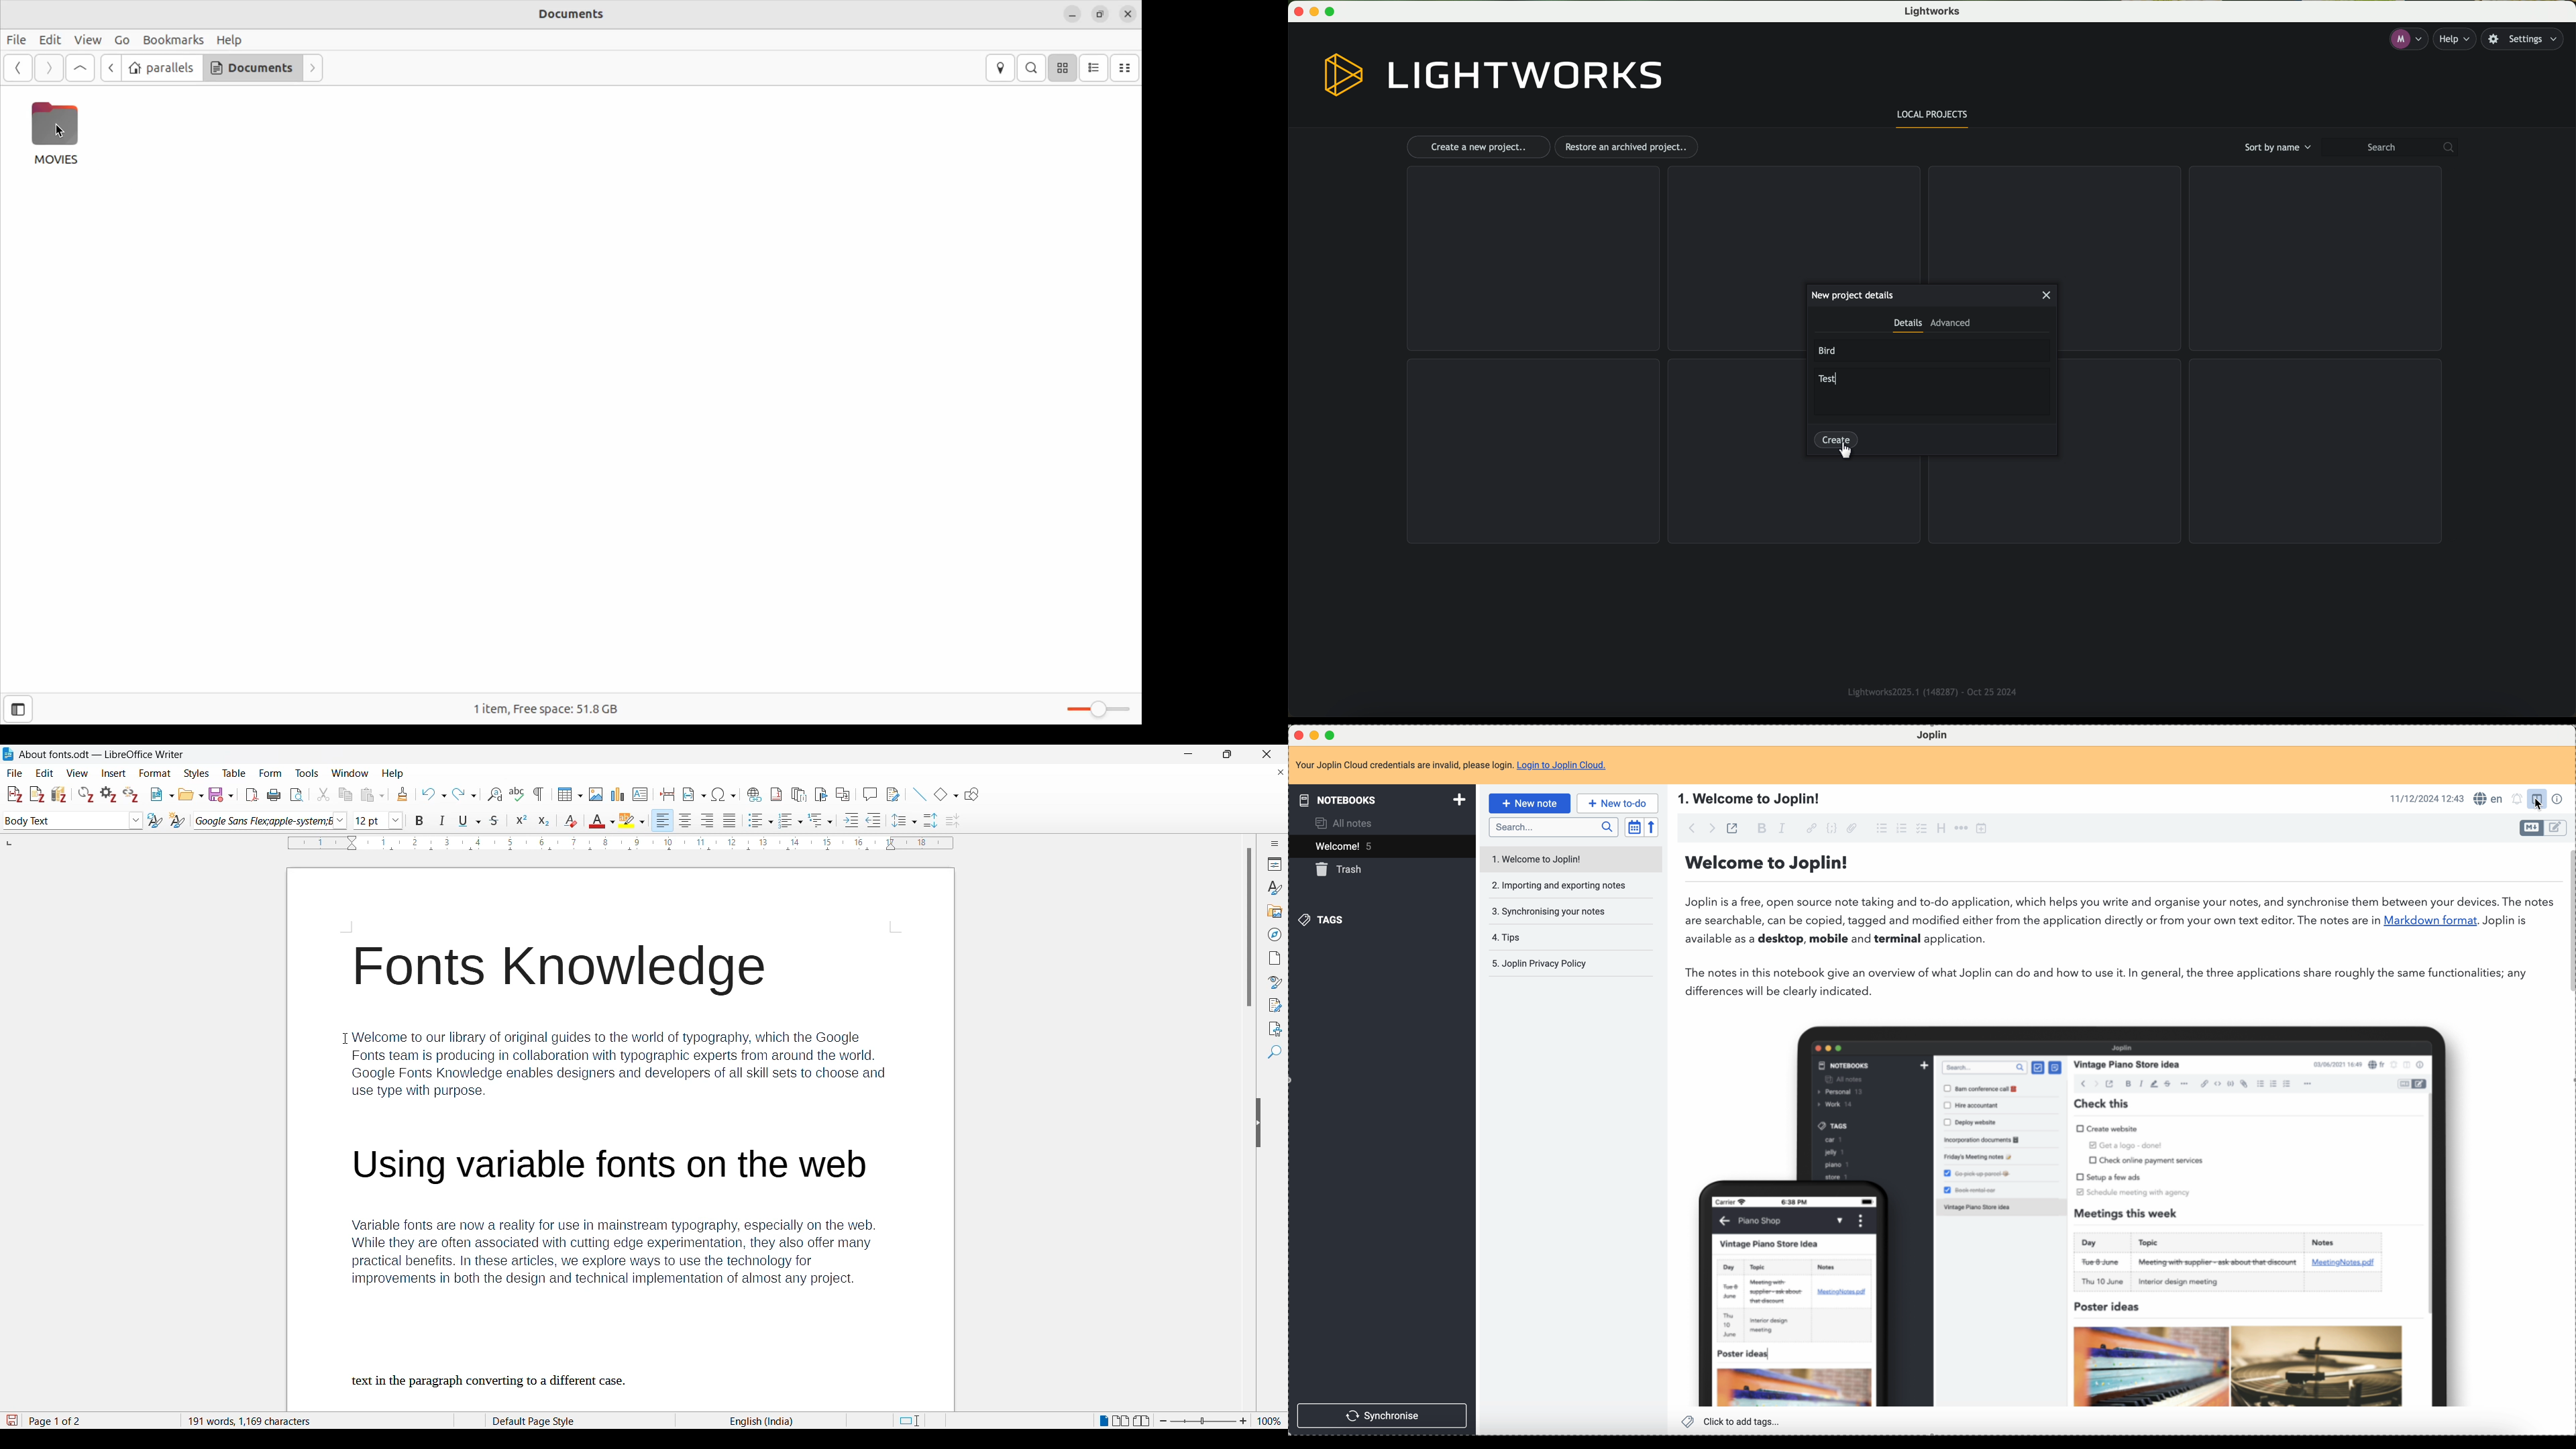 This screenshot has height=1456, width=2576. What do you see at coordinates (59, 794) in the screenshot?
I see `Add\Edit bibliography` at bounding box center [59, 794].